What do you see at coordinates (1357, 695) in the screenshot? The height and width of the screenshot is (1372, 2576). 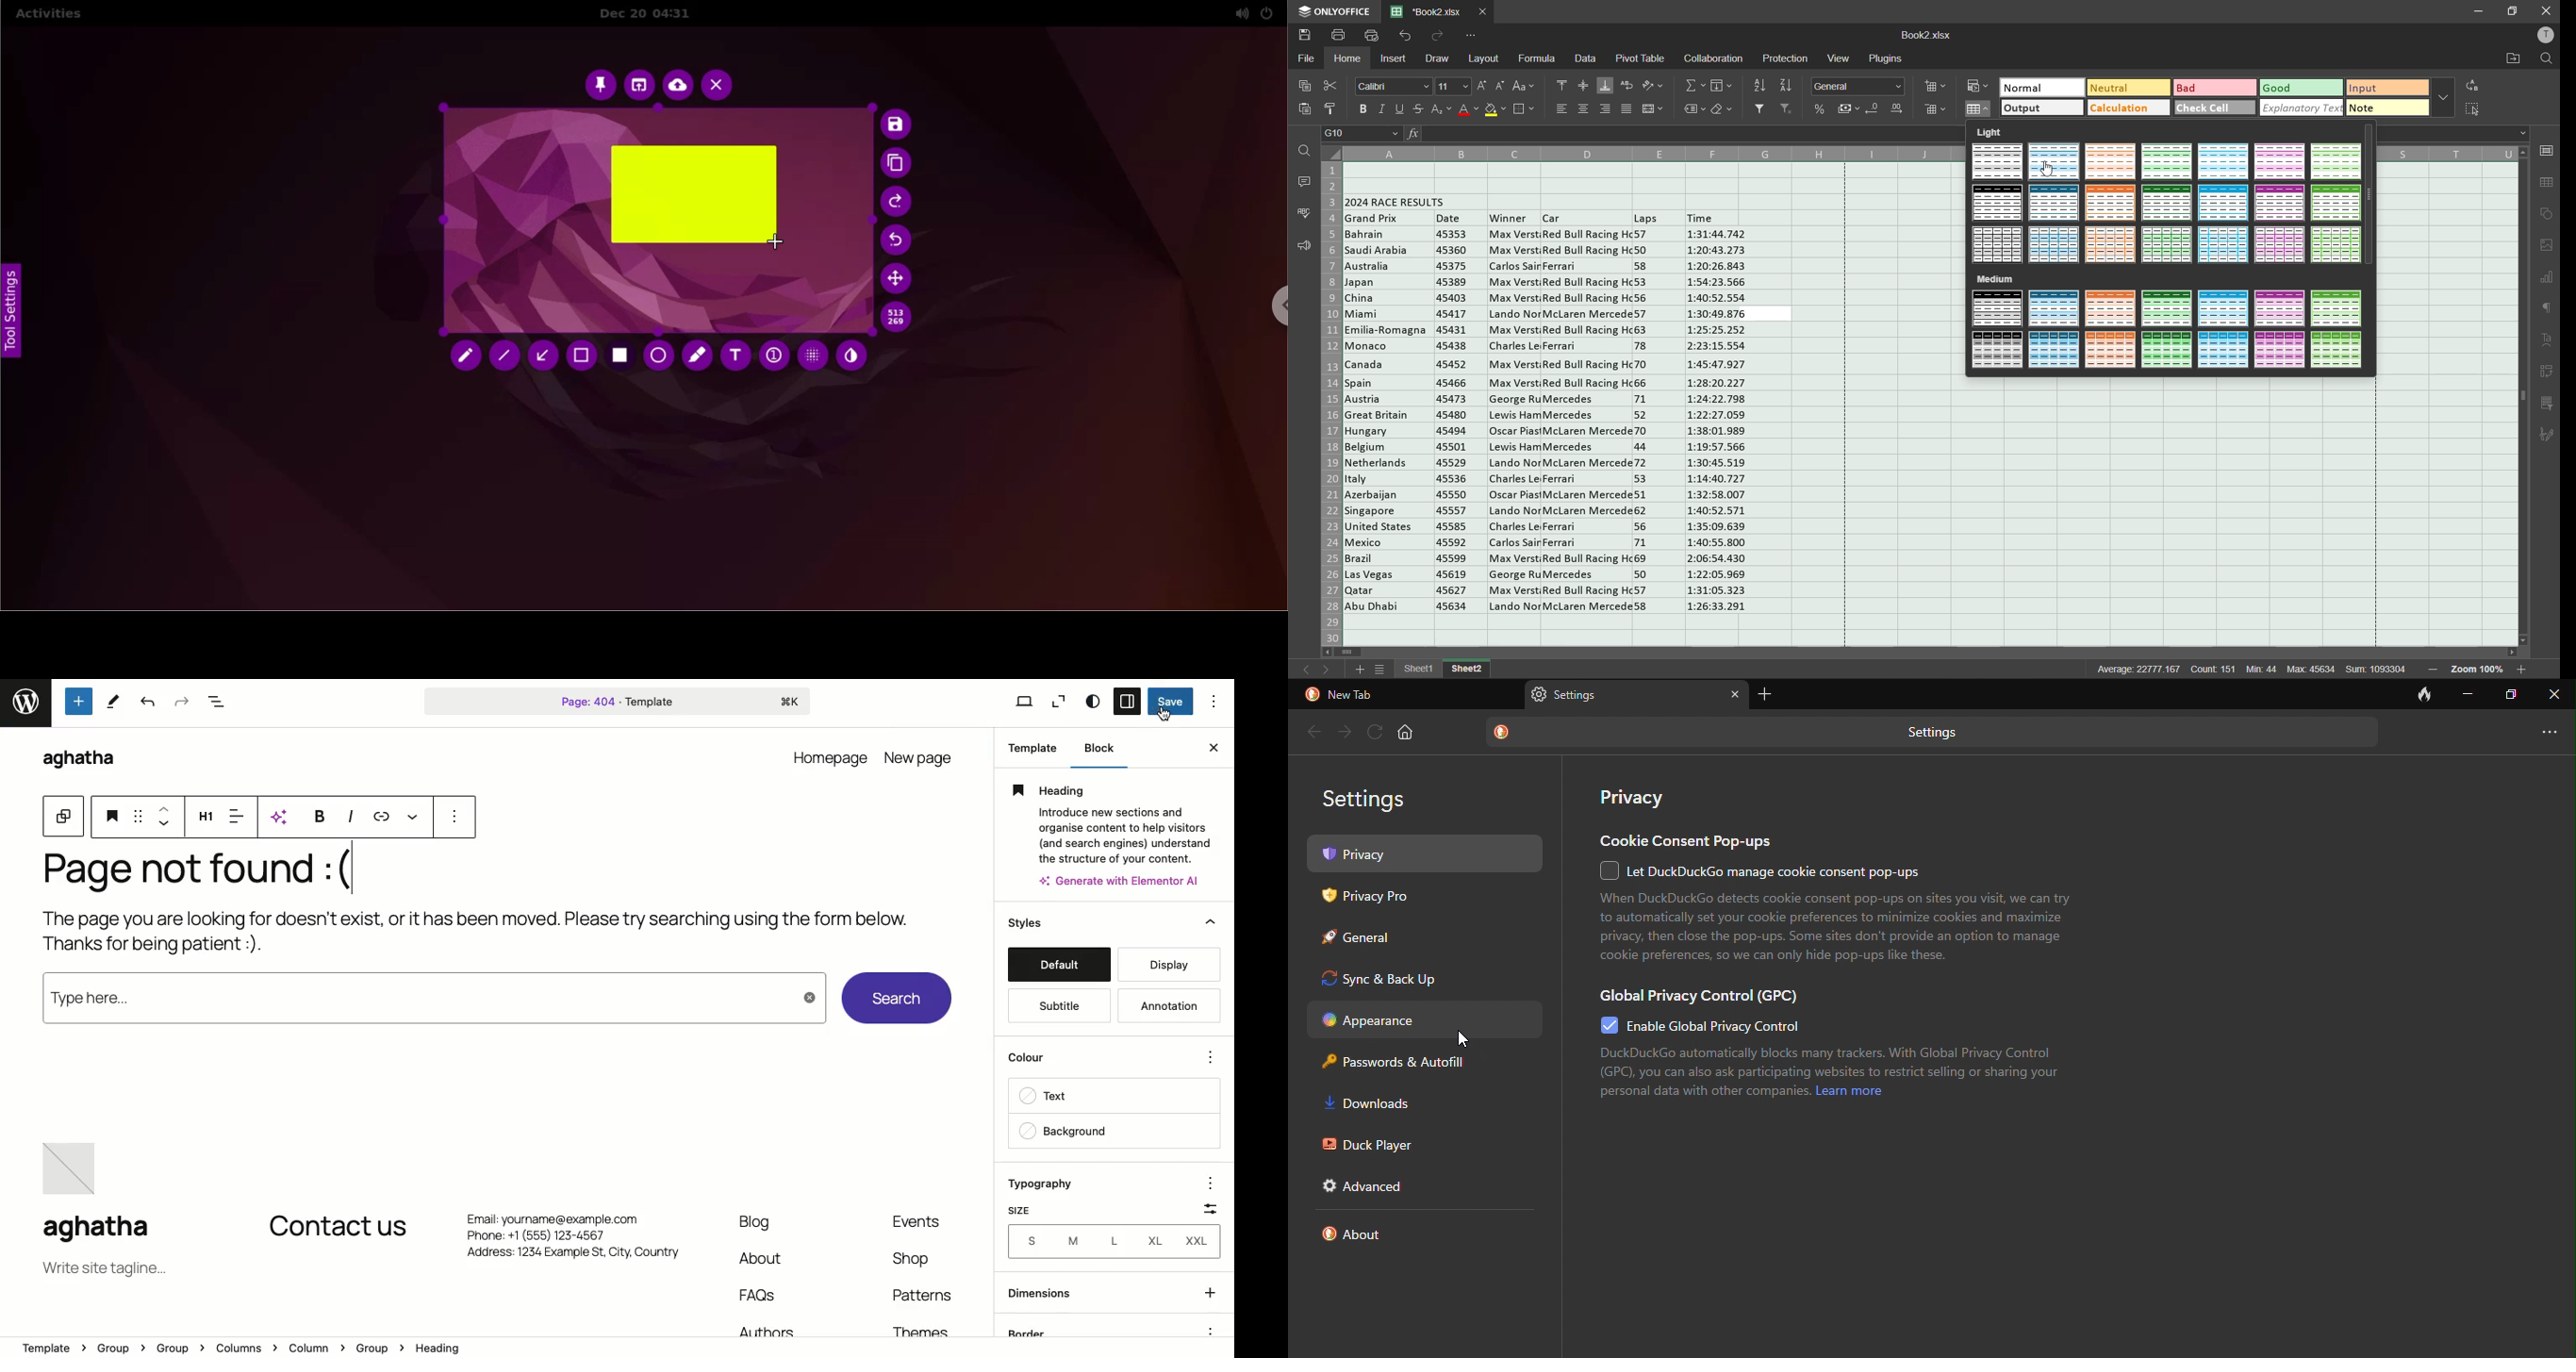 I see `new tab ` at bounding box center [1357, 695].